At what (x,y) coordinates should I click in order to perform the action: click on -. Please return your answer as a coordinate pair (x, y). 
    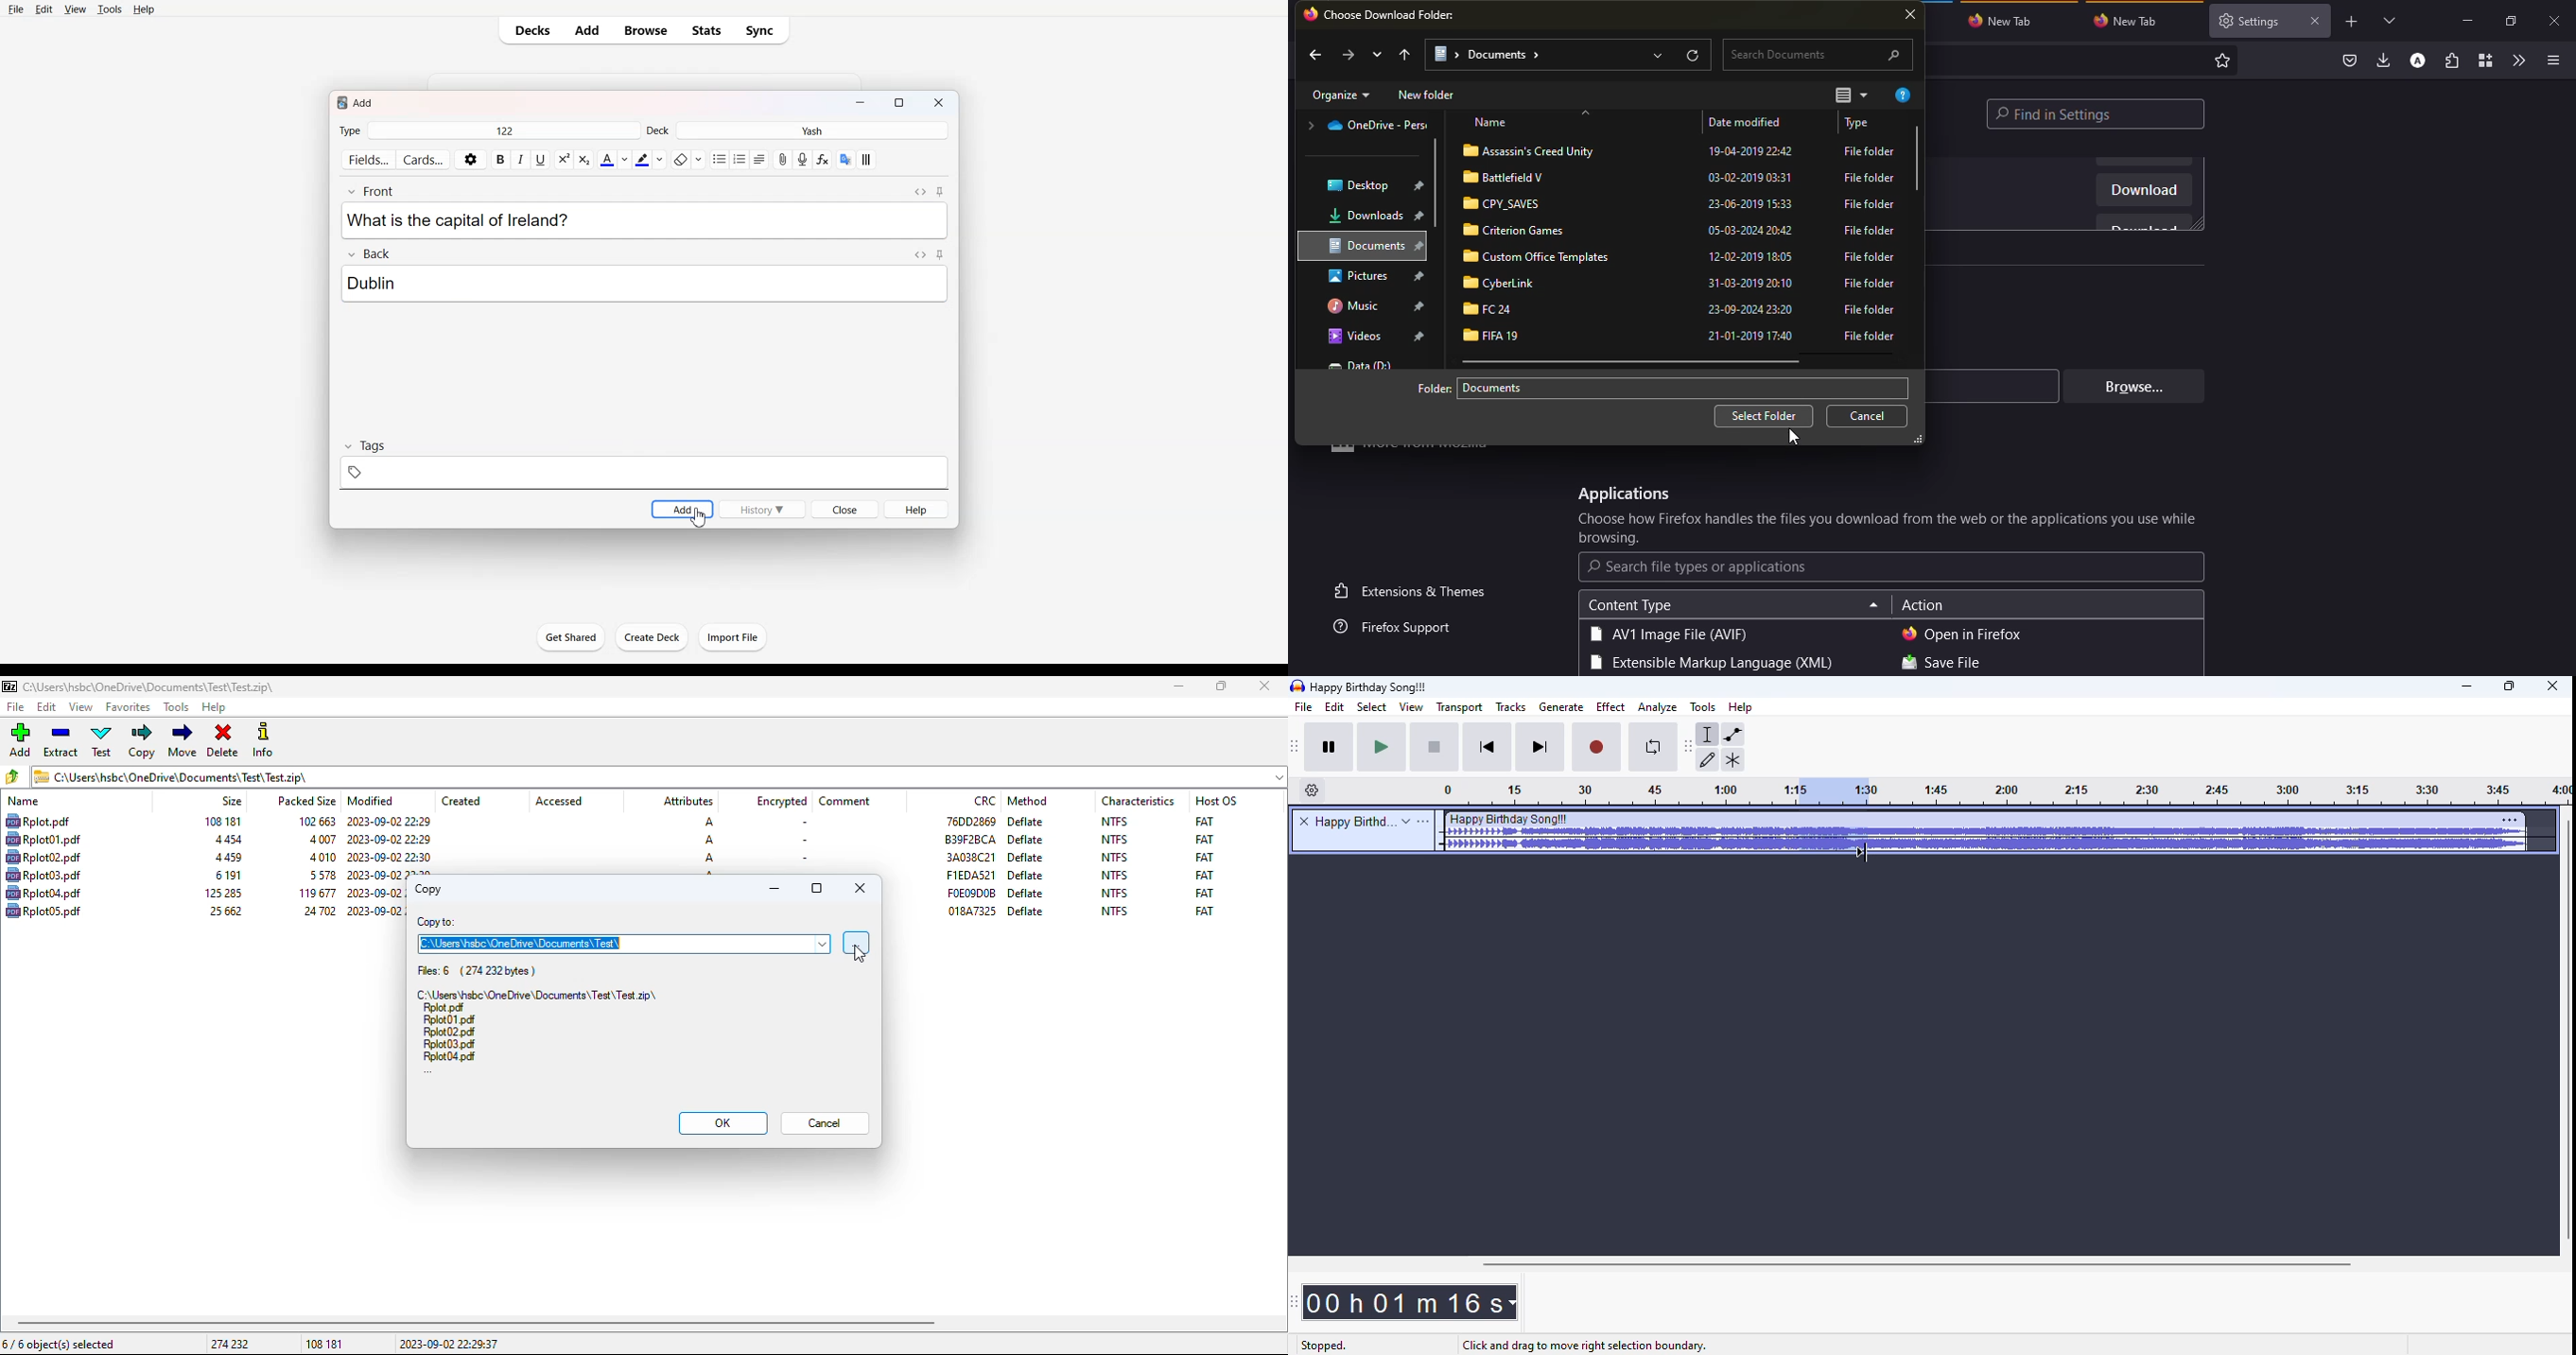
    Looking at the image, I should click on (803, 840).